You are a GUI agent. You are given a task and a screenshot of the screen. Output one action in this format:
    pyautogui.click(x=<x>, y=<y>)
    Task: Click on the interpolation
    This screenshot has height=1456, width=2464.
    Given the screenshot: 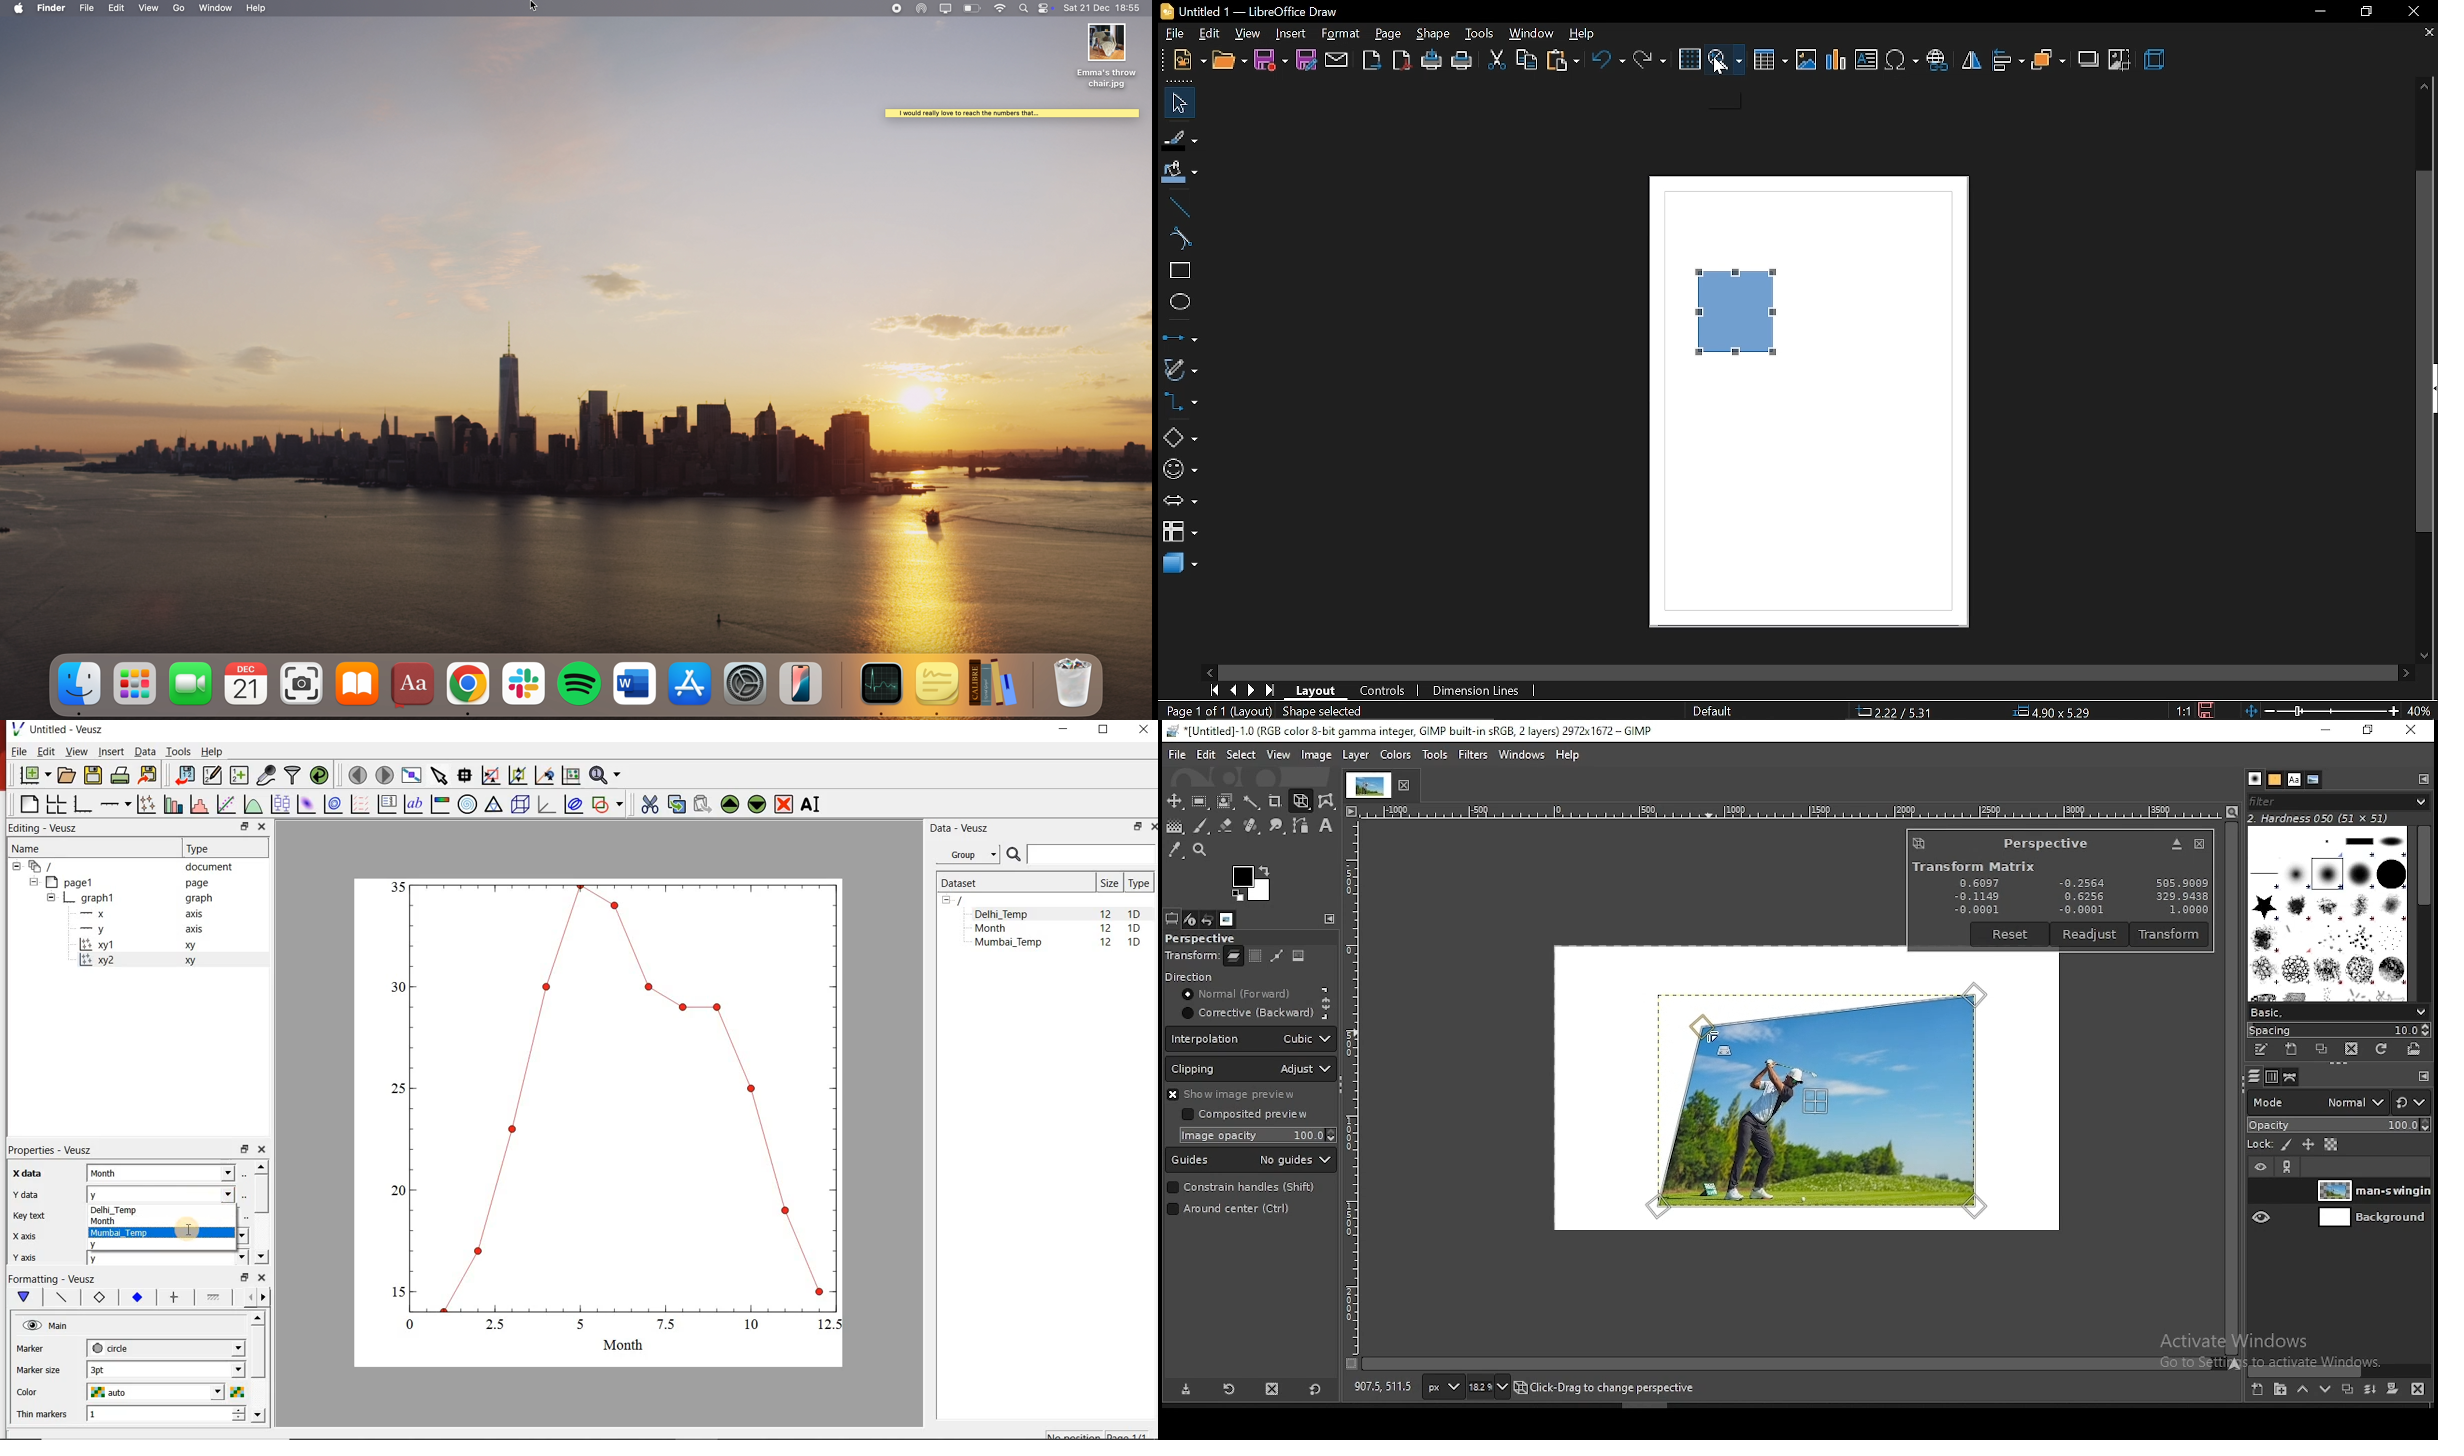 What is the action you would take?
    pyautogui.click(x=1251, y=1039)
    